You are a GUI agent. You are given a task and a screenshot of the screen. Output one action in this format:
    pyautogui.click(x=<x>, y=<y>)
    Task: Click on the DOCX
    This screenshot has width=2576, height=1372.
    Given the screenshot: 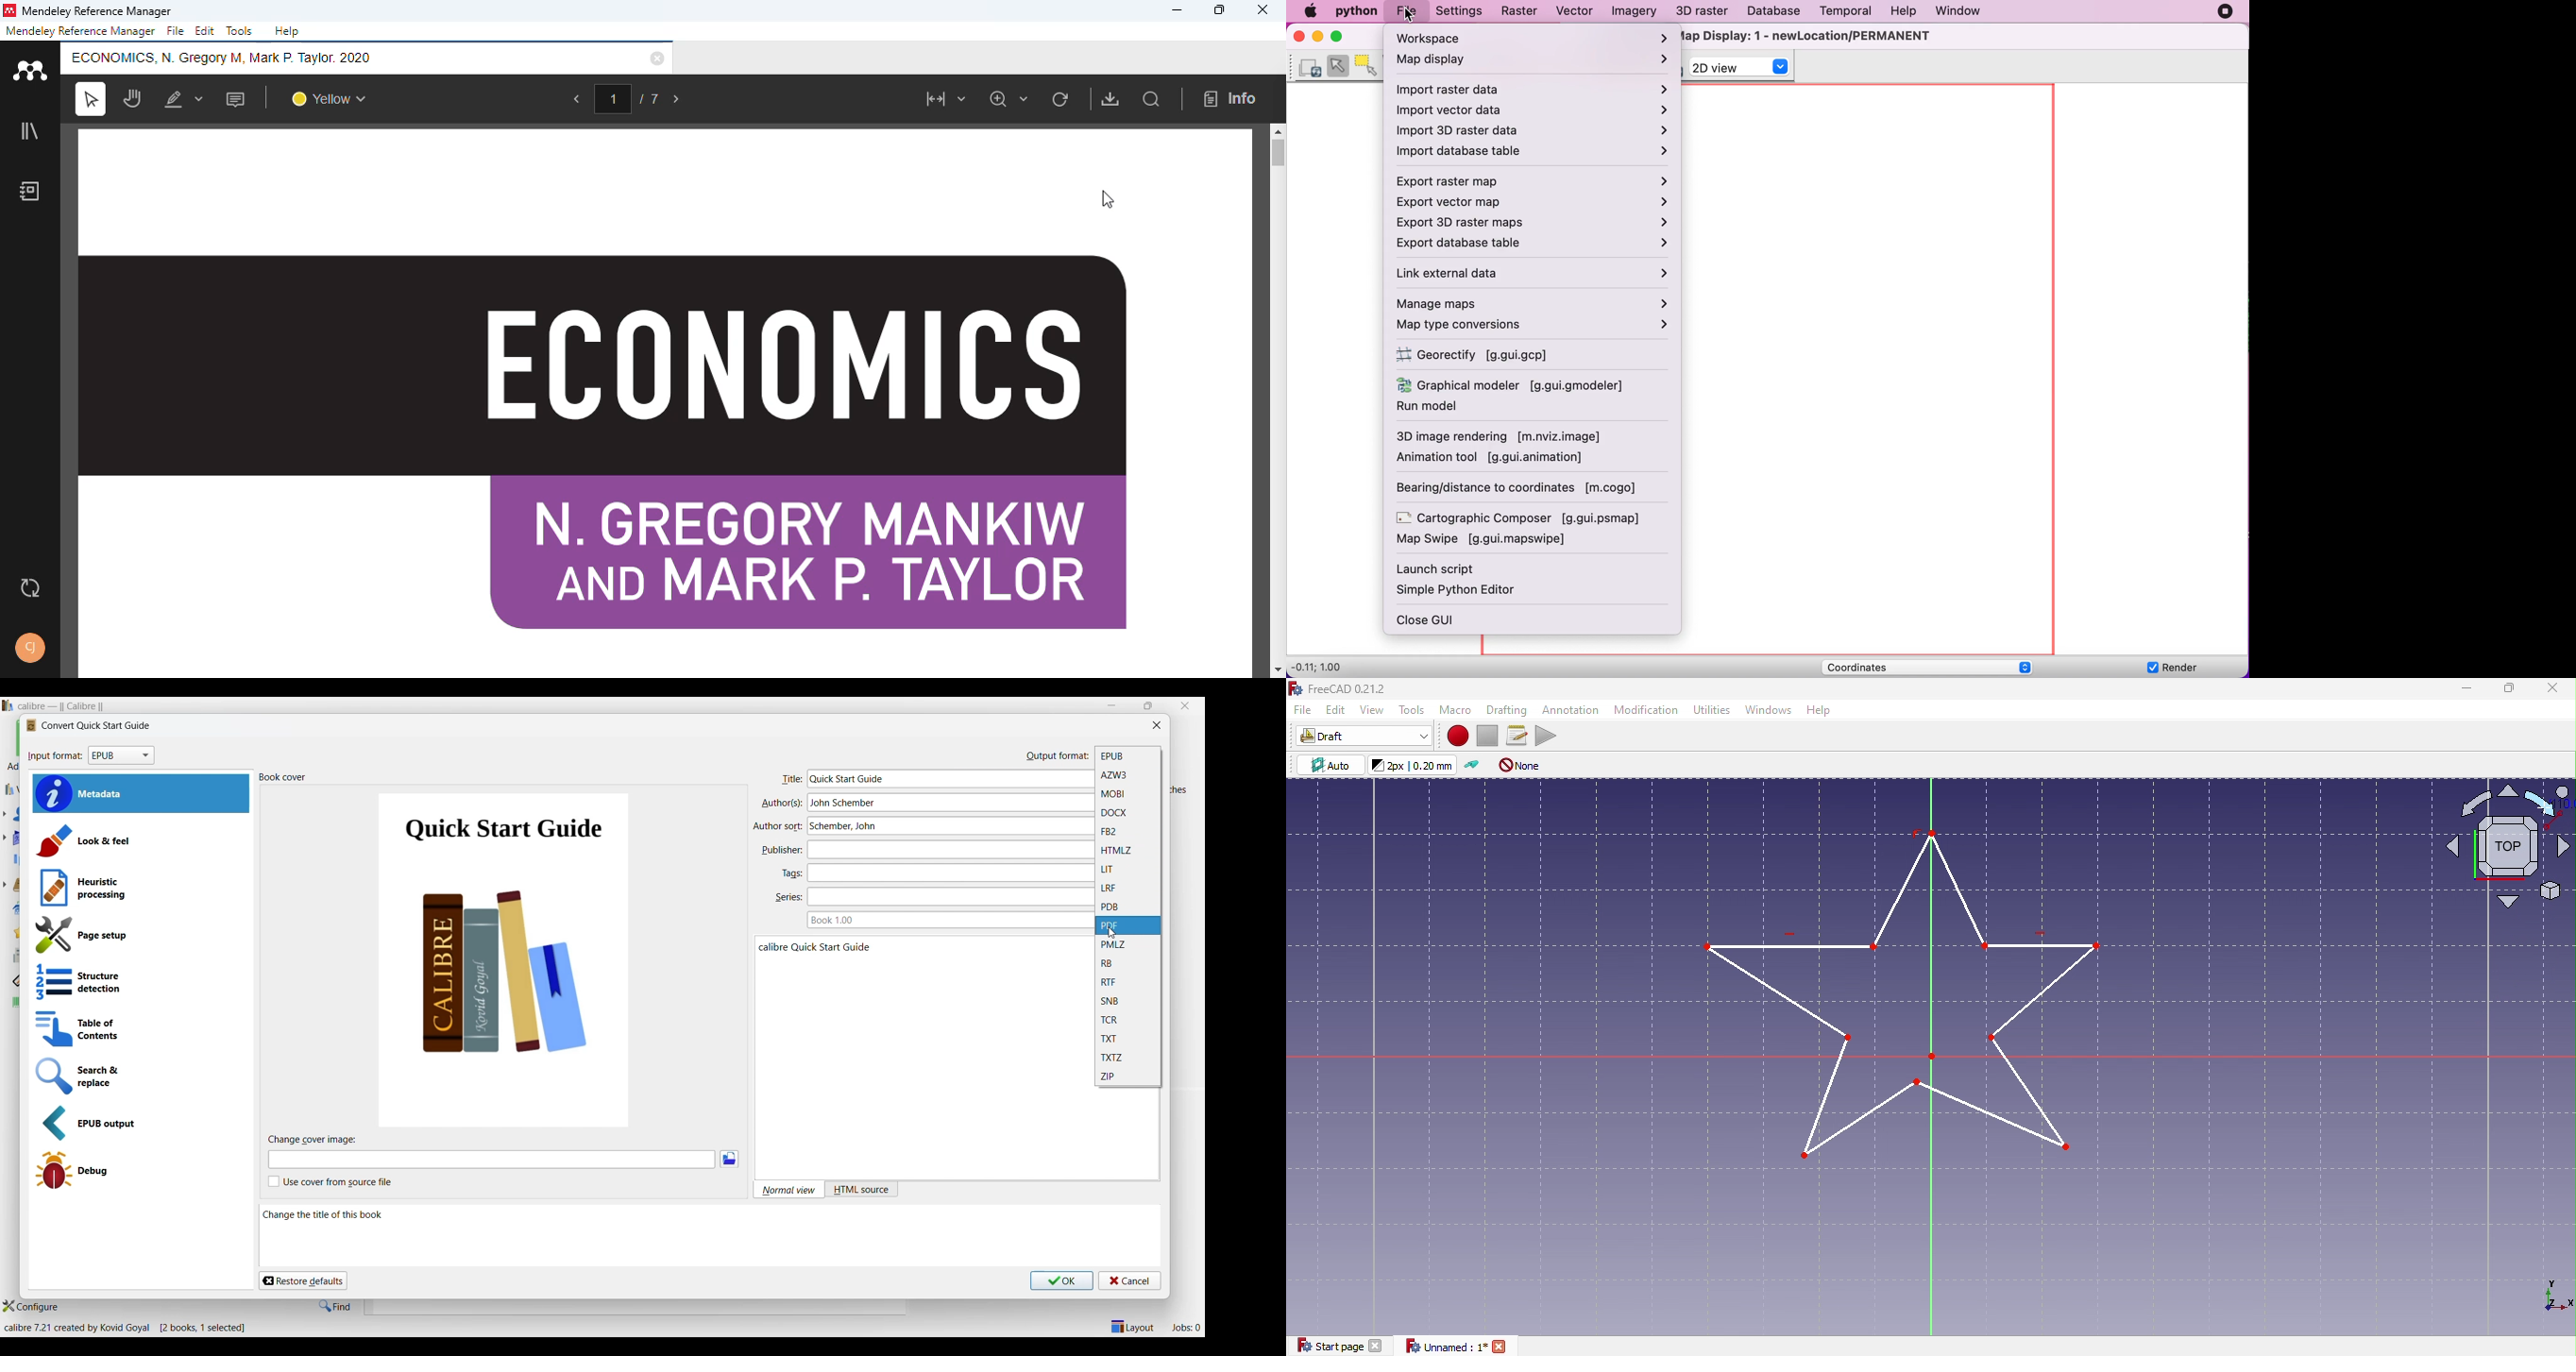 What is the action you would take?
    pyautogui.click(x=1128, y=813)
    